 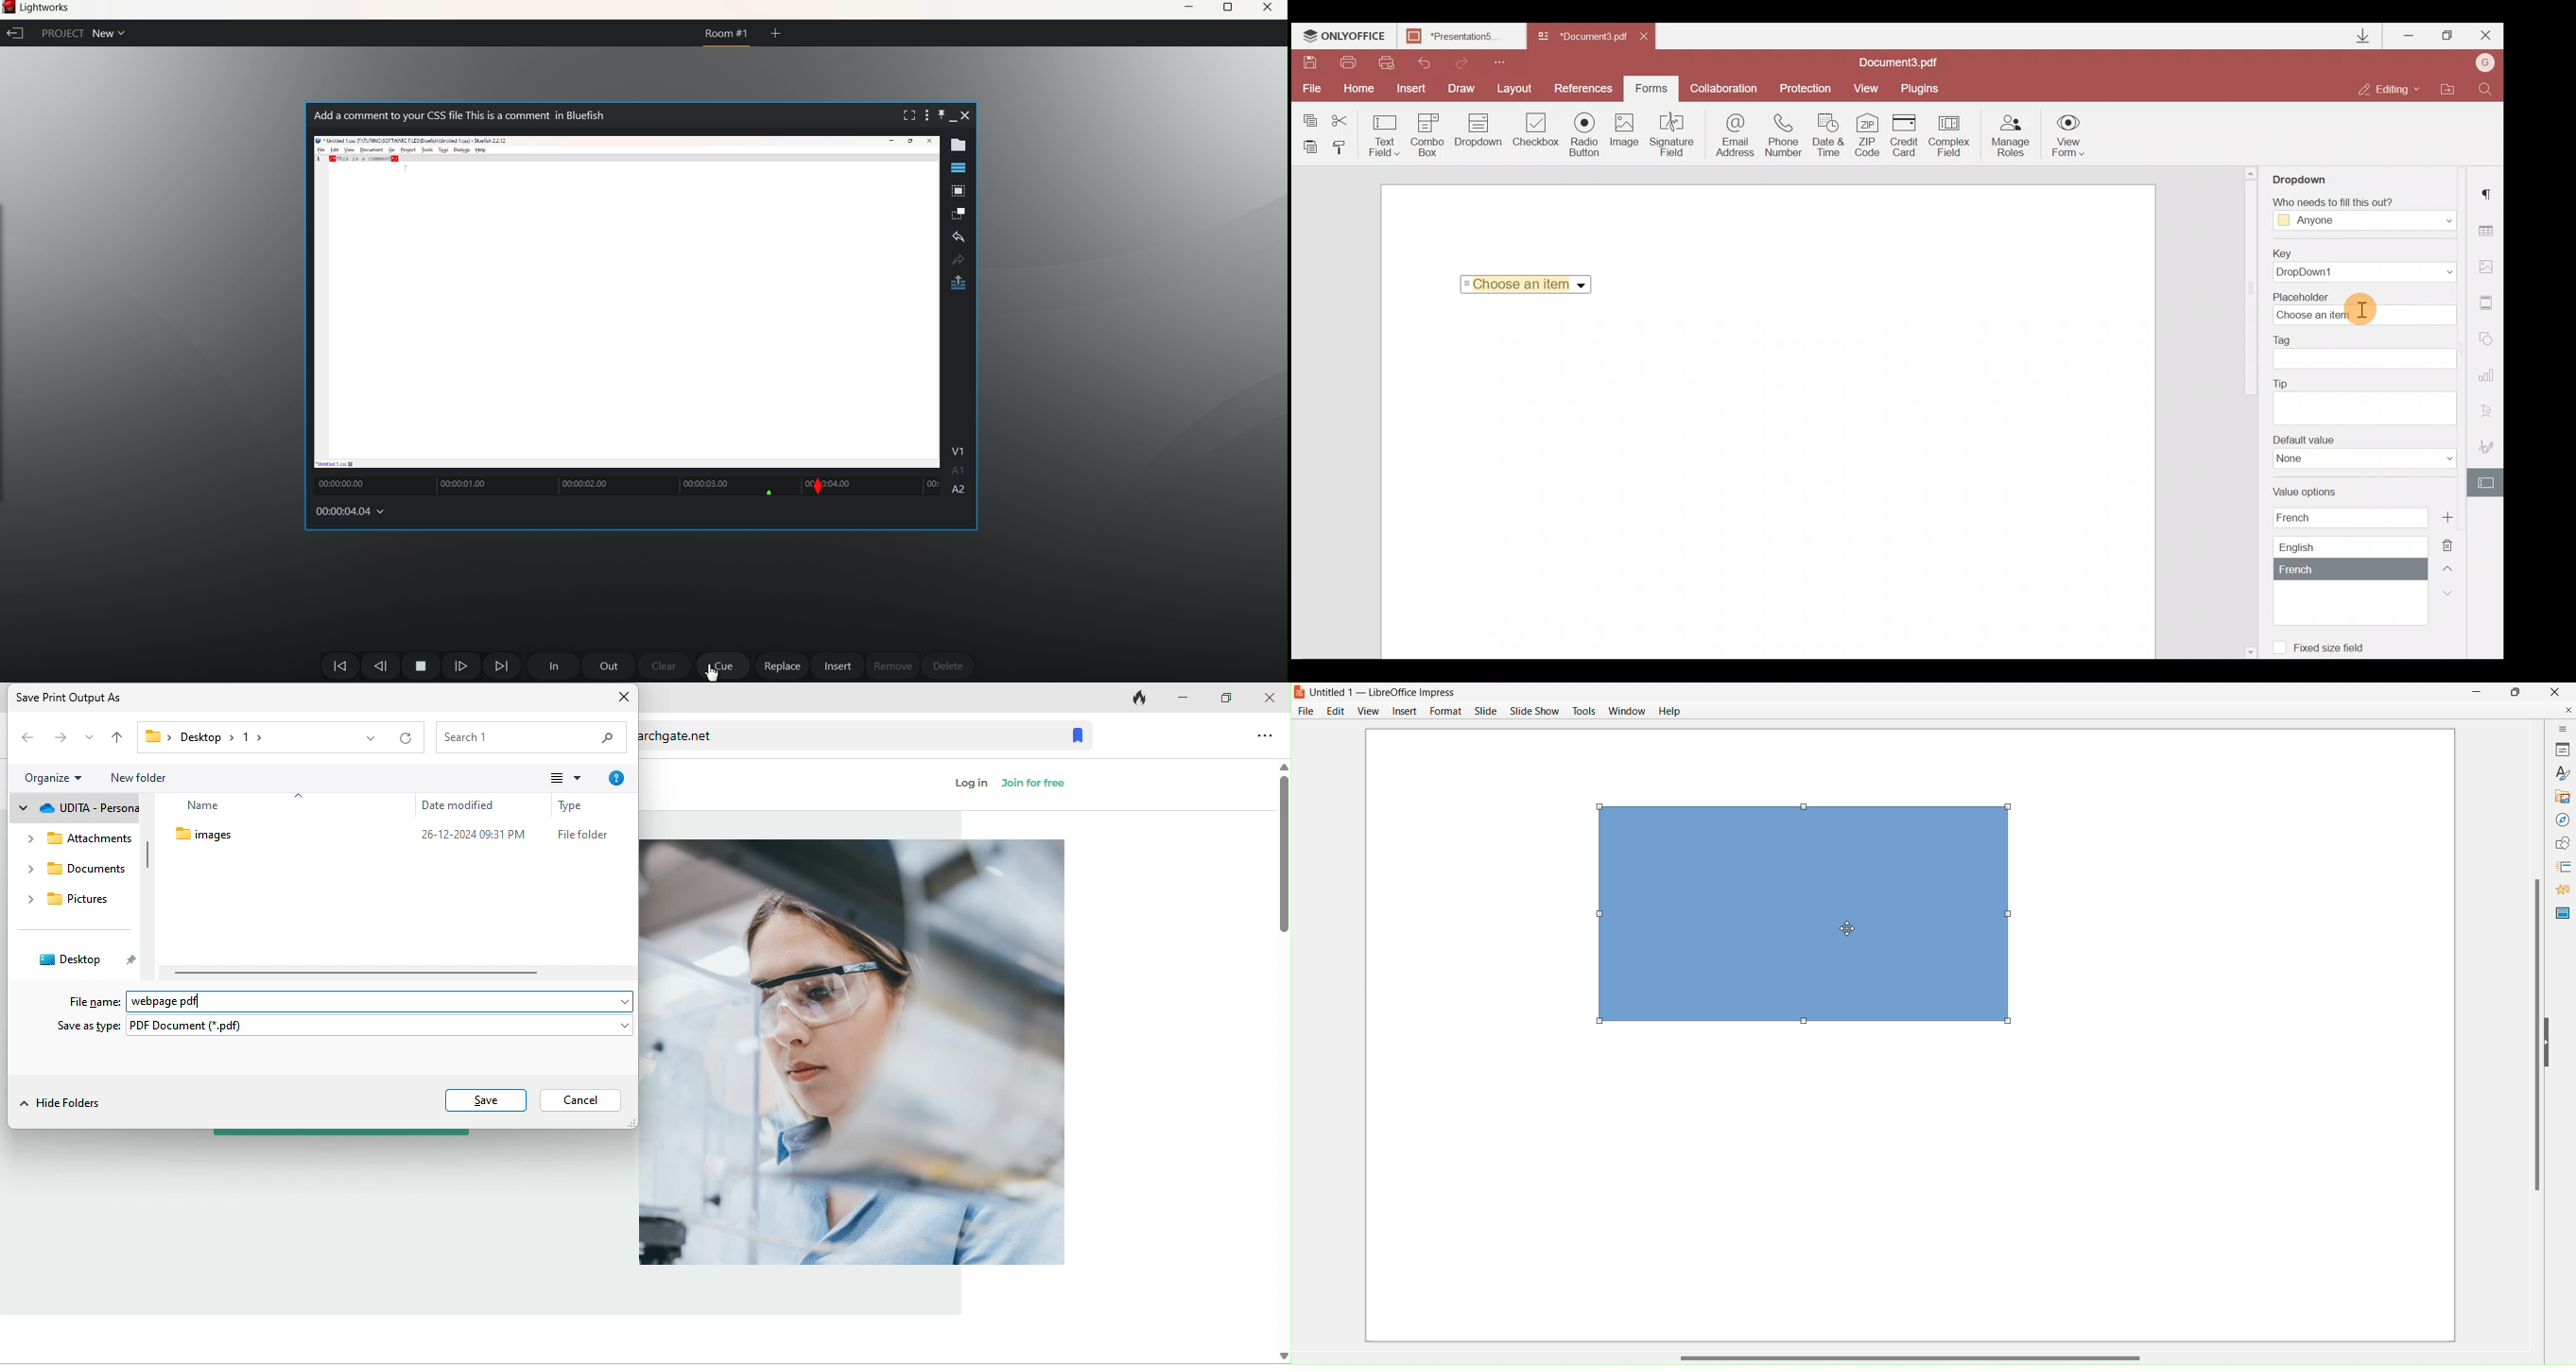 I want to click on Object, so click(x=1805, y=915).